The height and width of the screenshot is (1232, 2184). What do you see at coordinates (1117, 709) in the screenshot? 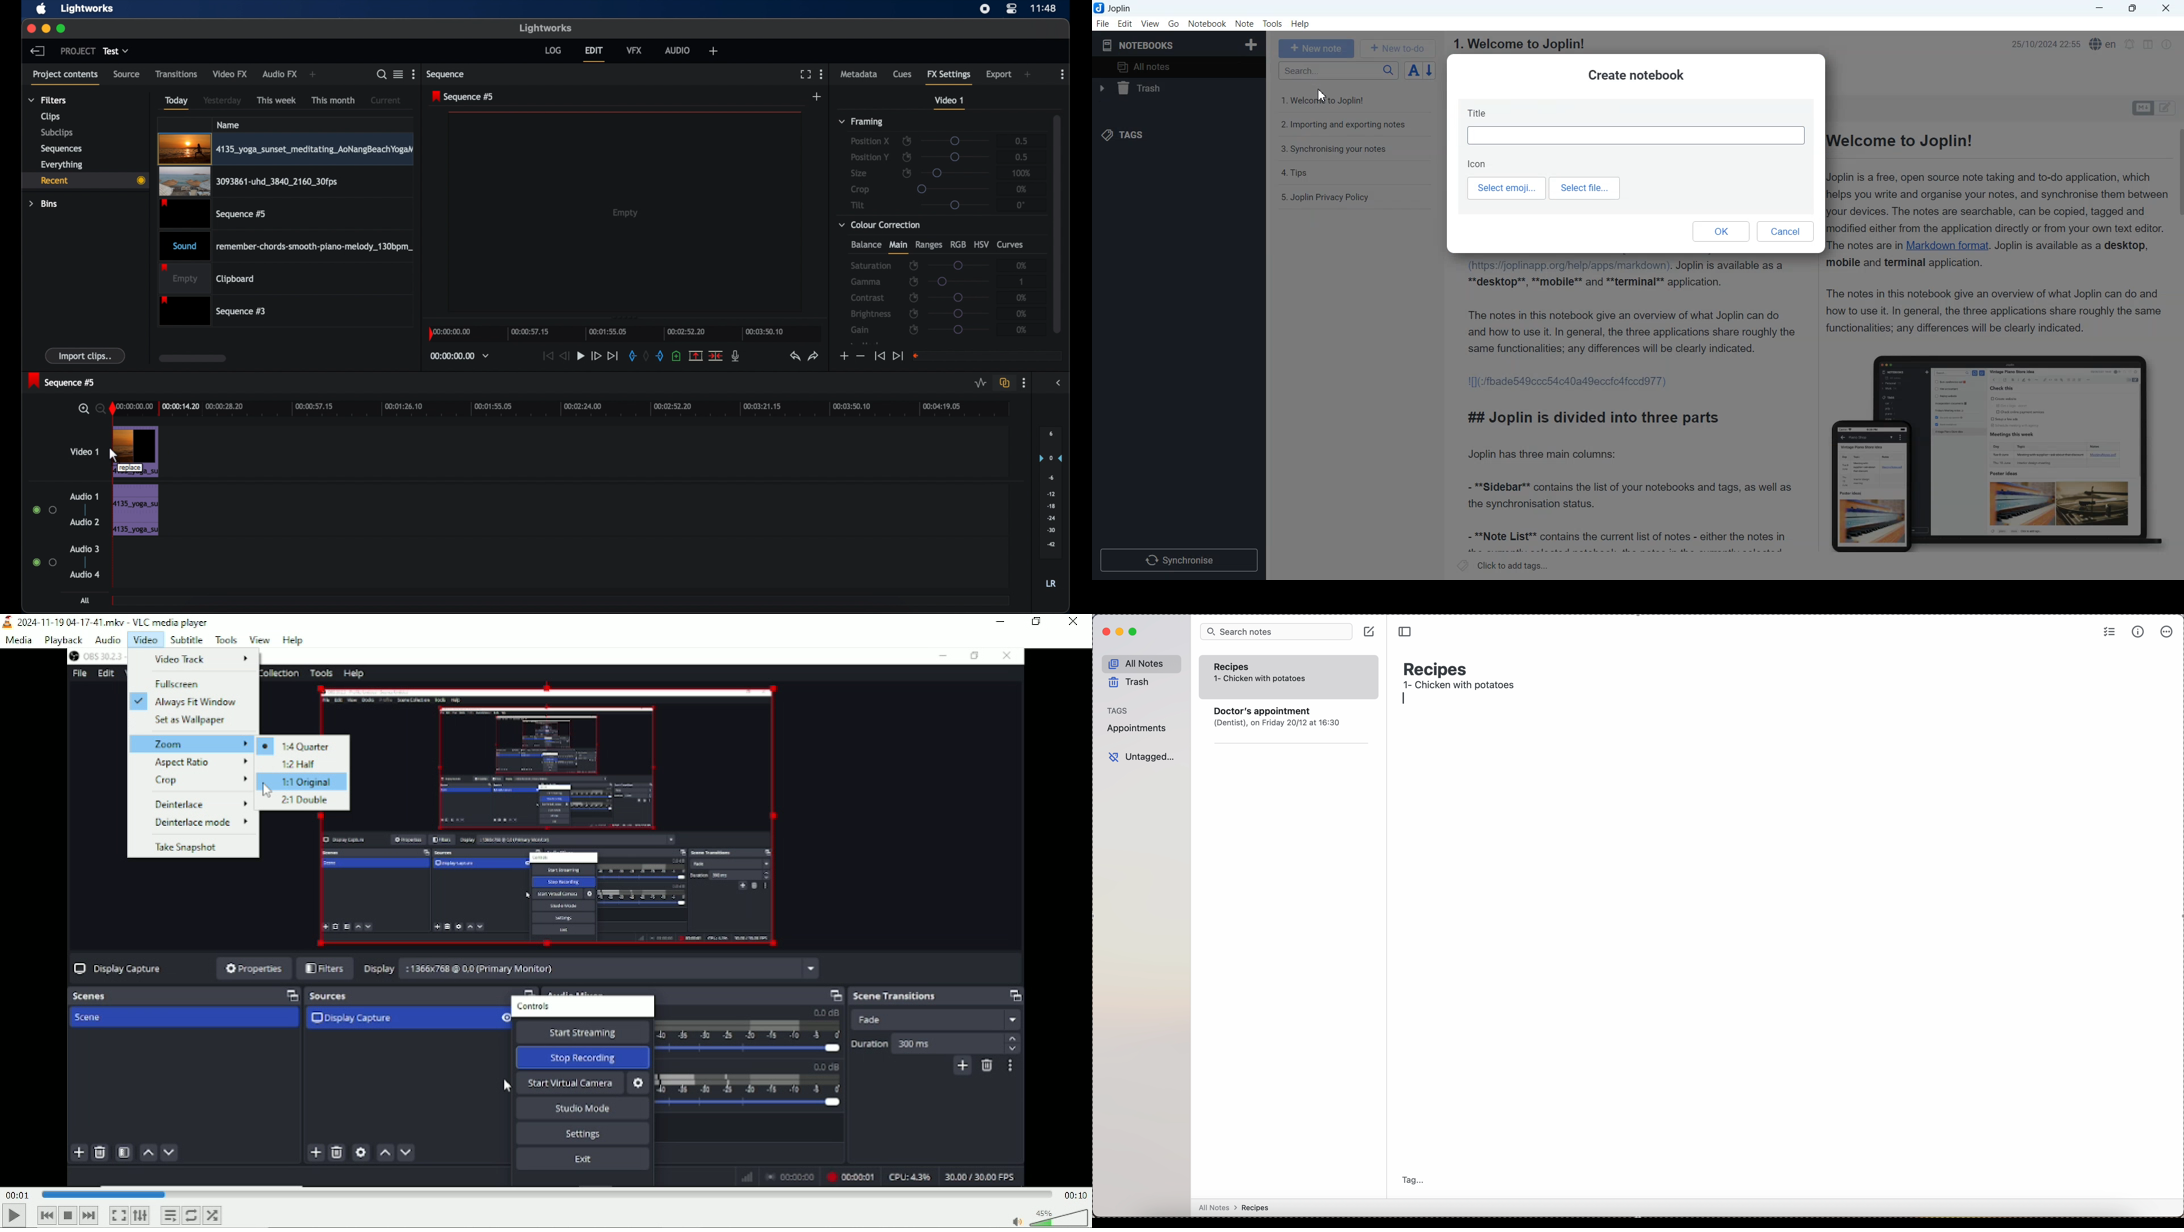
I see `tags` at bounding box center [1117, 709].